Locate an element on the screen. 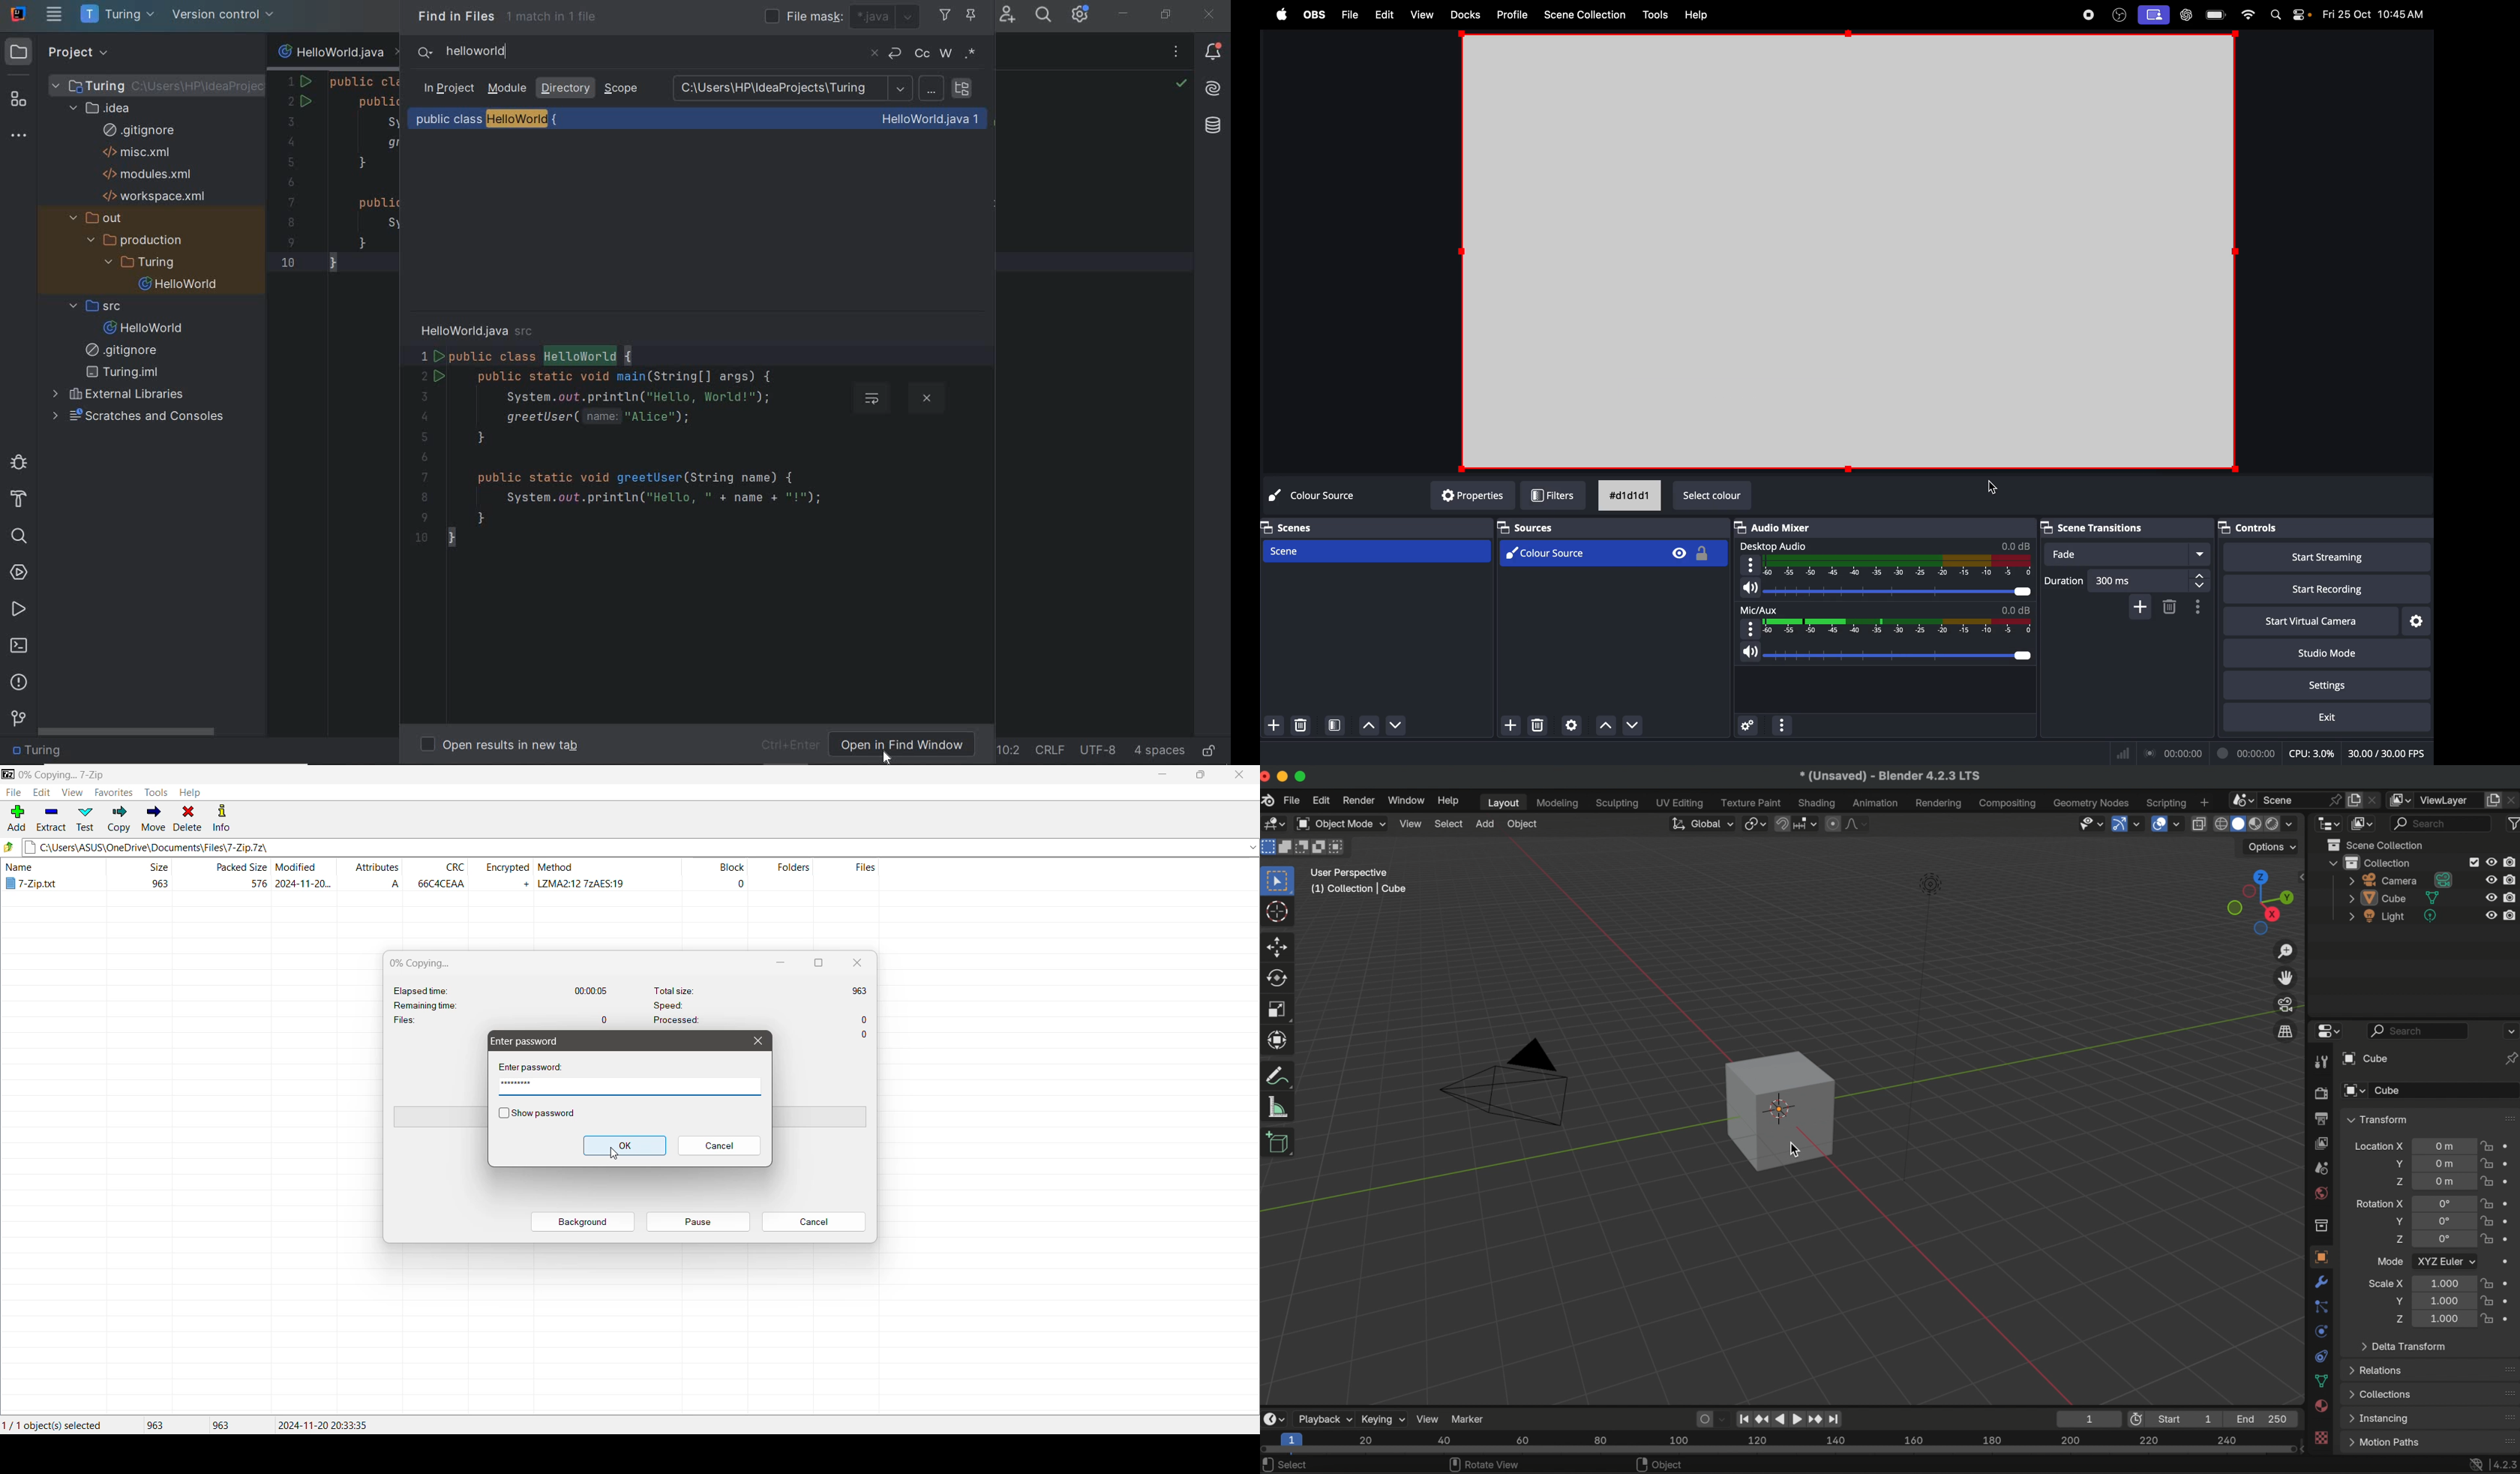 This screenshot has width=2520, height=1484. jump to endpoint is located at coordinates (1839, 1418).